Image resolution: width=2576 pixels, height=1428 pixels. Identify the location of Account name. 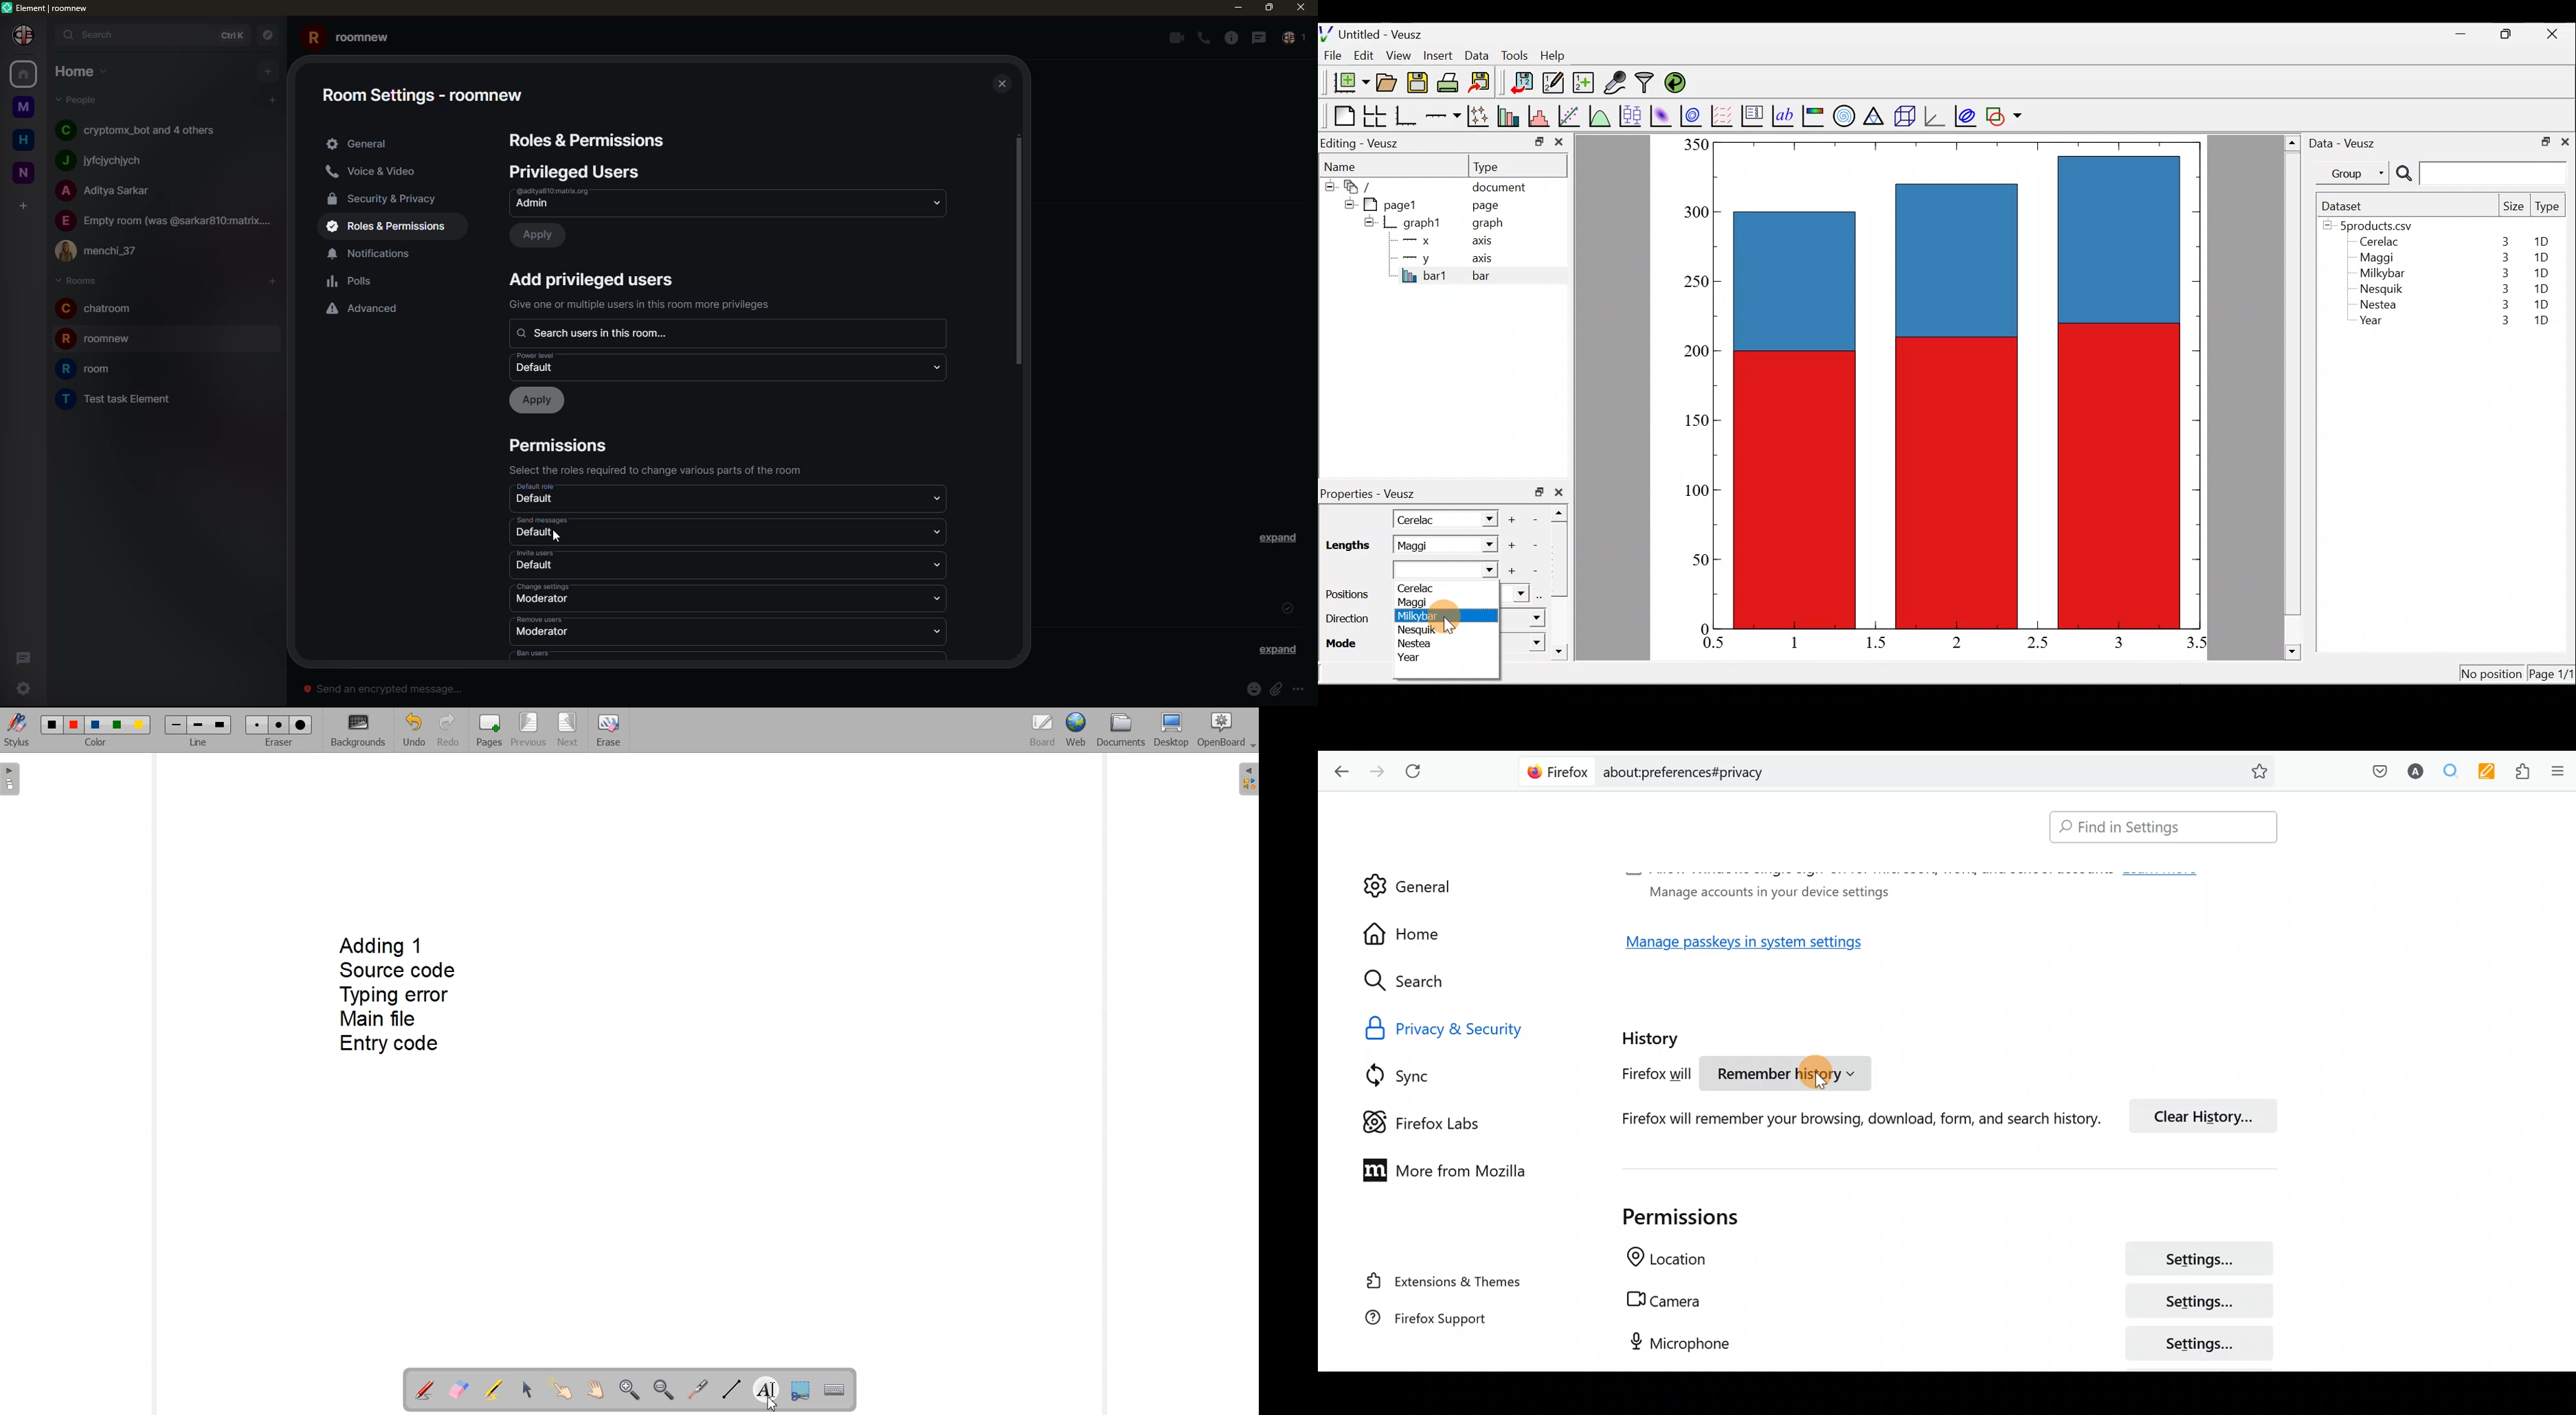
(2412, 773).